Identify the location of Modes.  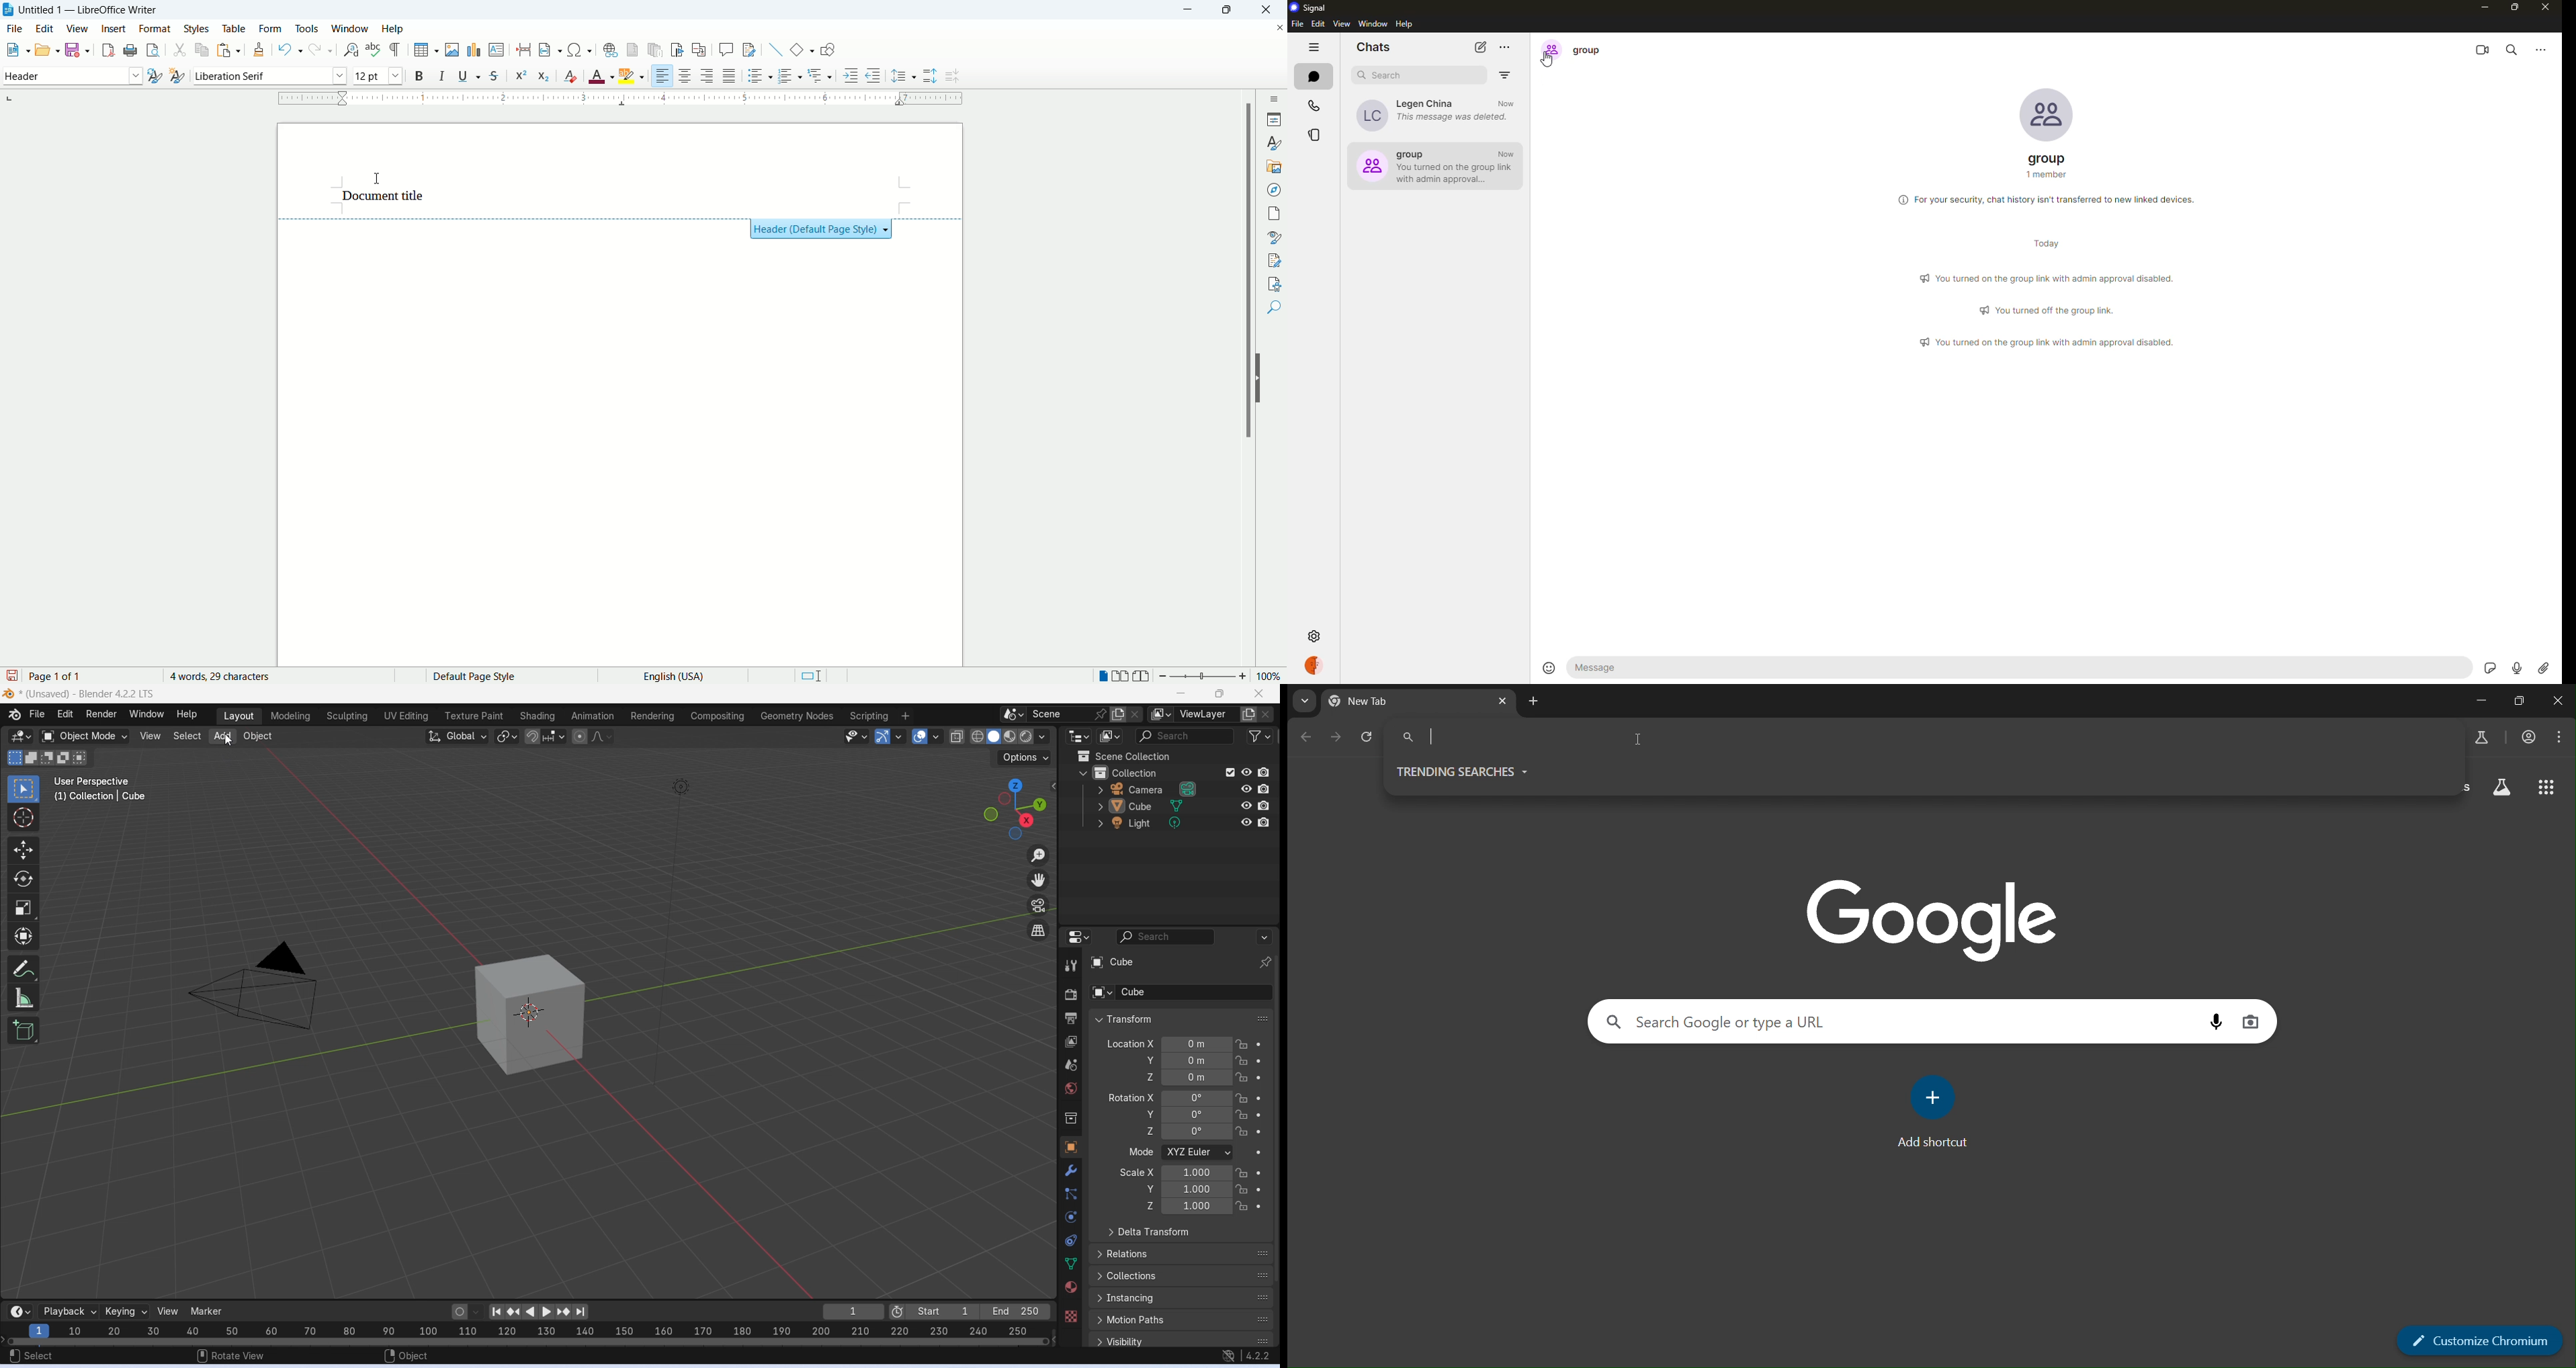
(49, 757).